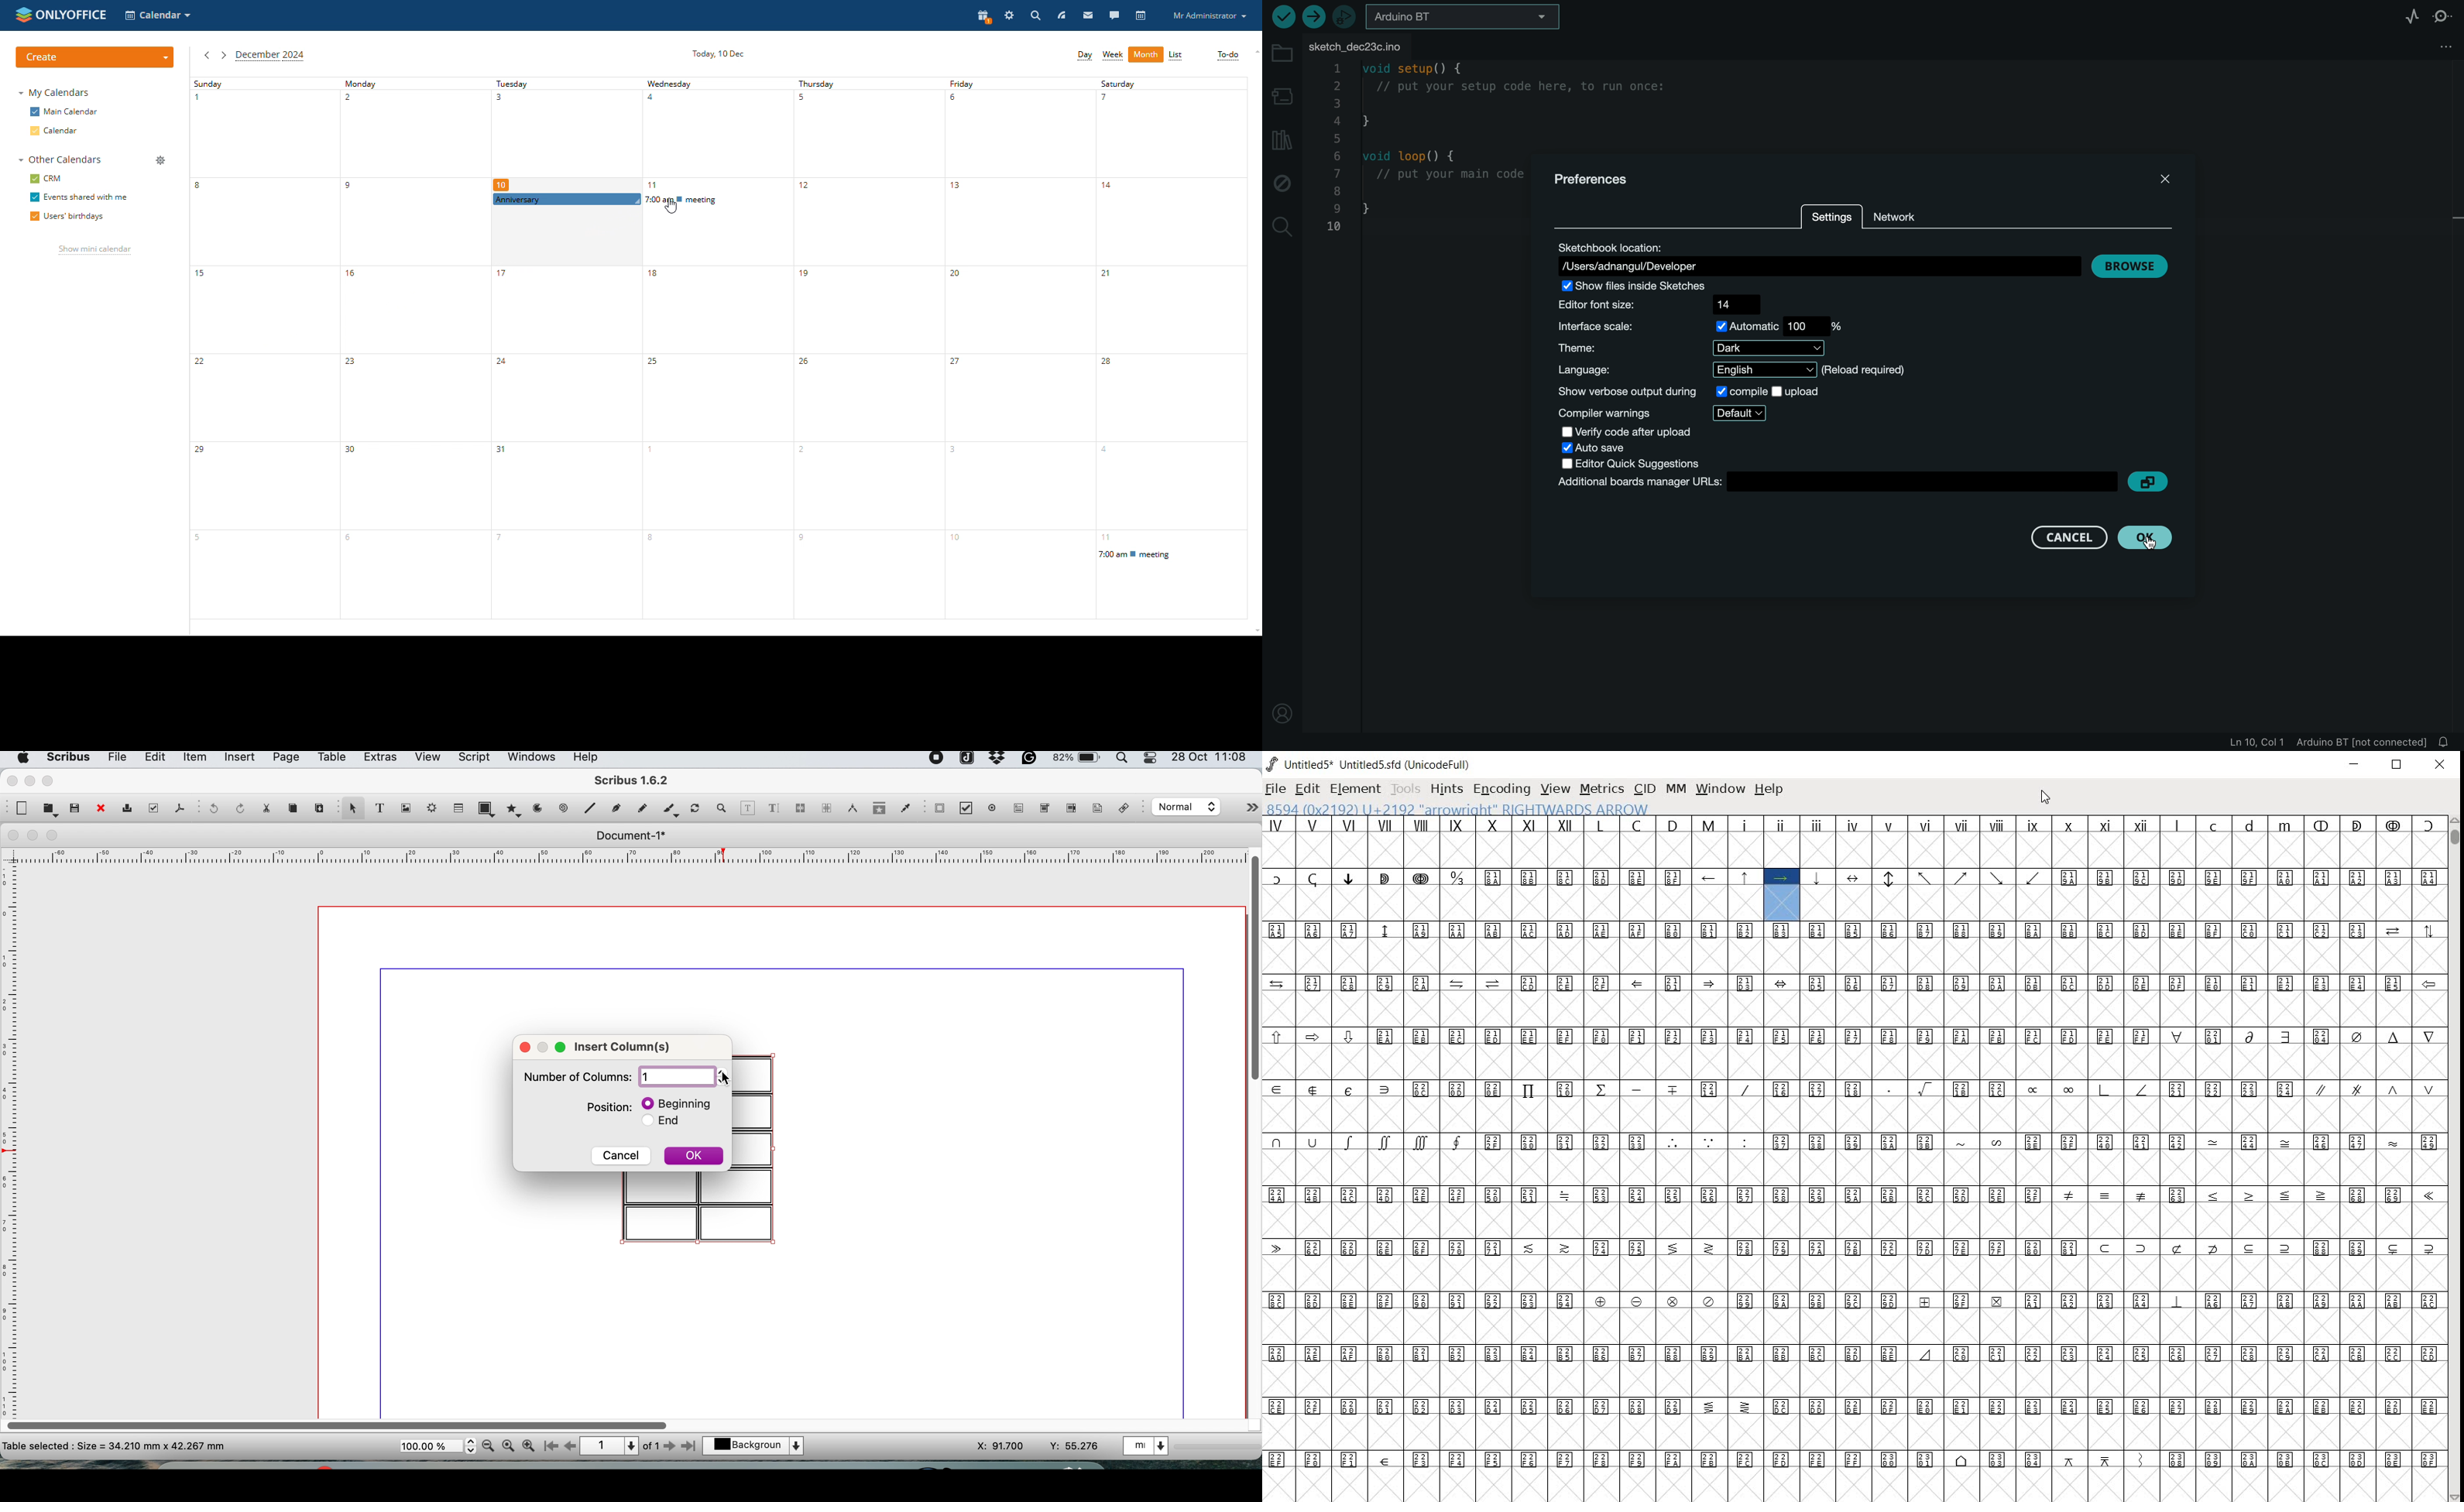  Describe the element at coordinates (575, 1080) in the screenshot. I see `Number of columns` at that location.